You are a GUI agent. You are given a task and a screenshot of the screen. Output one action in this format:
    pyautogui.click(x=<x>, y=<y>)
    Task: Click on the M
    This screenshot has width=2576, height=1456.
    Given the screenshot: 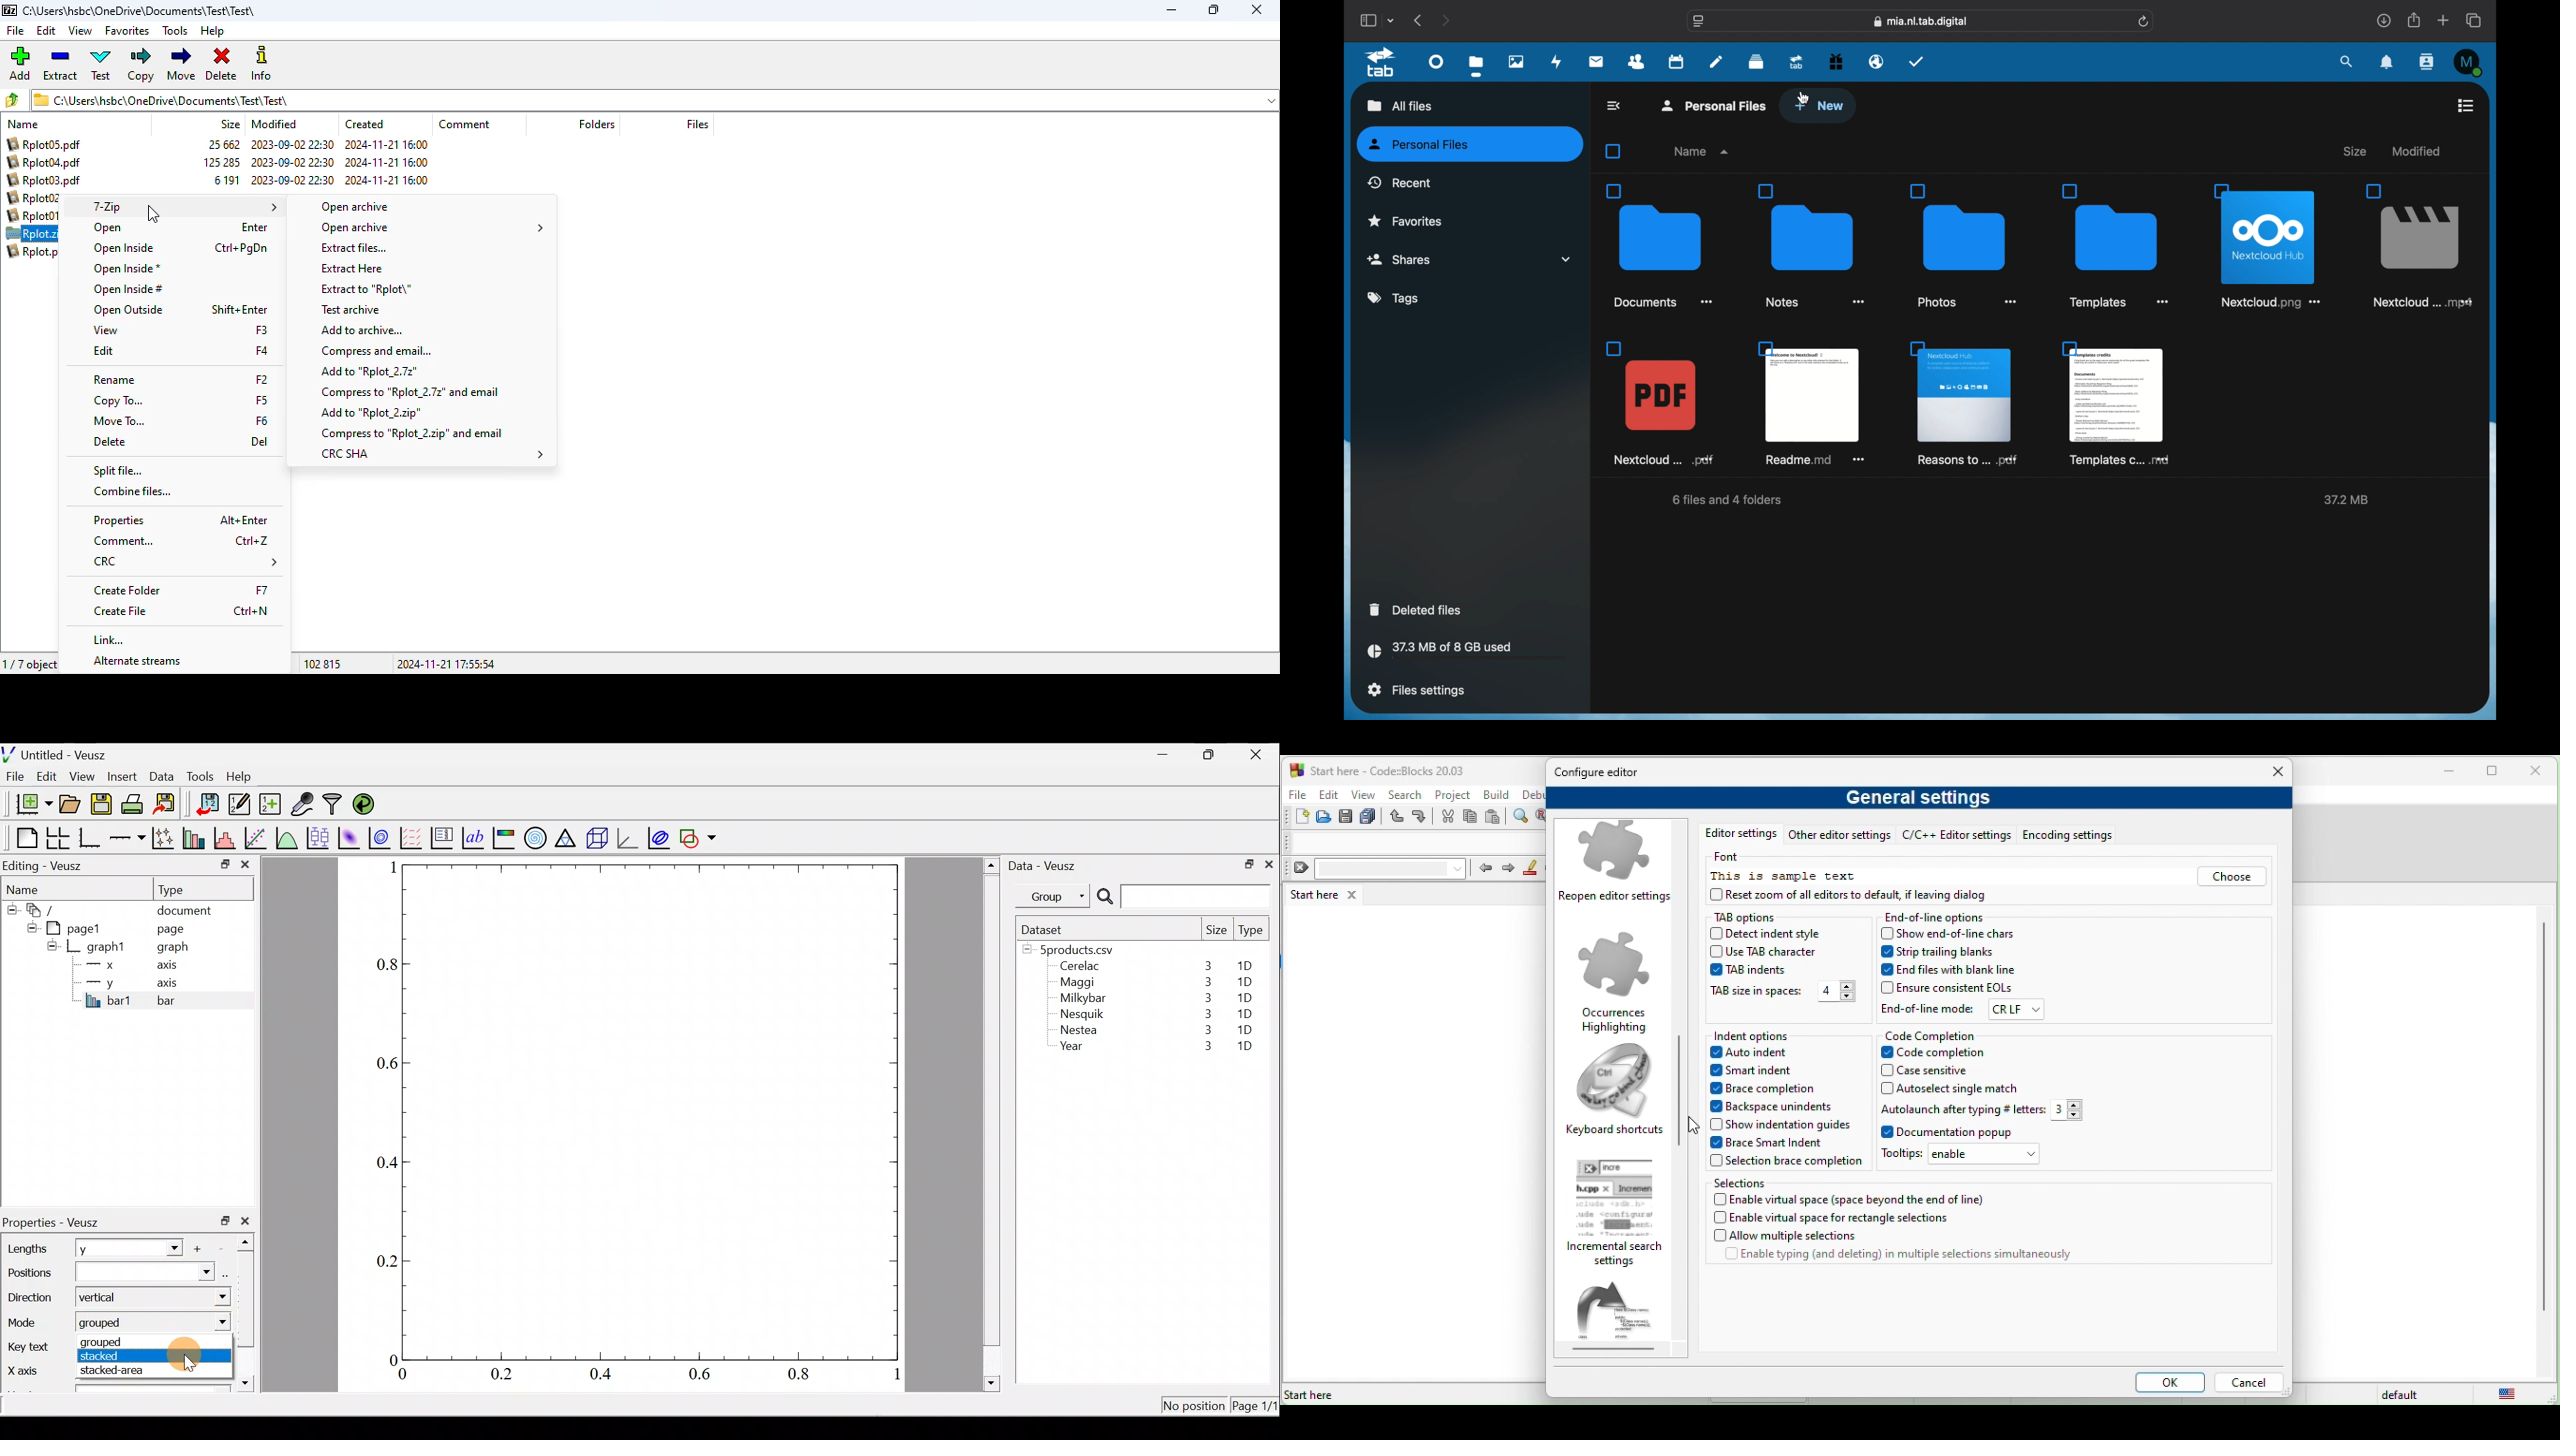 What is the action you would take?
    pyautogui.click(x=2469, y=63)
    